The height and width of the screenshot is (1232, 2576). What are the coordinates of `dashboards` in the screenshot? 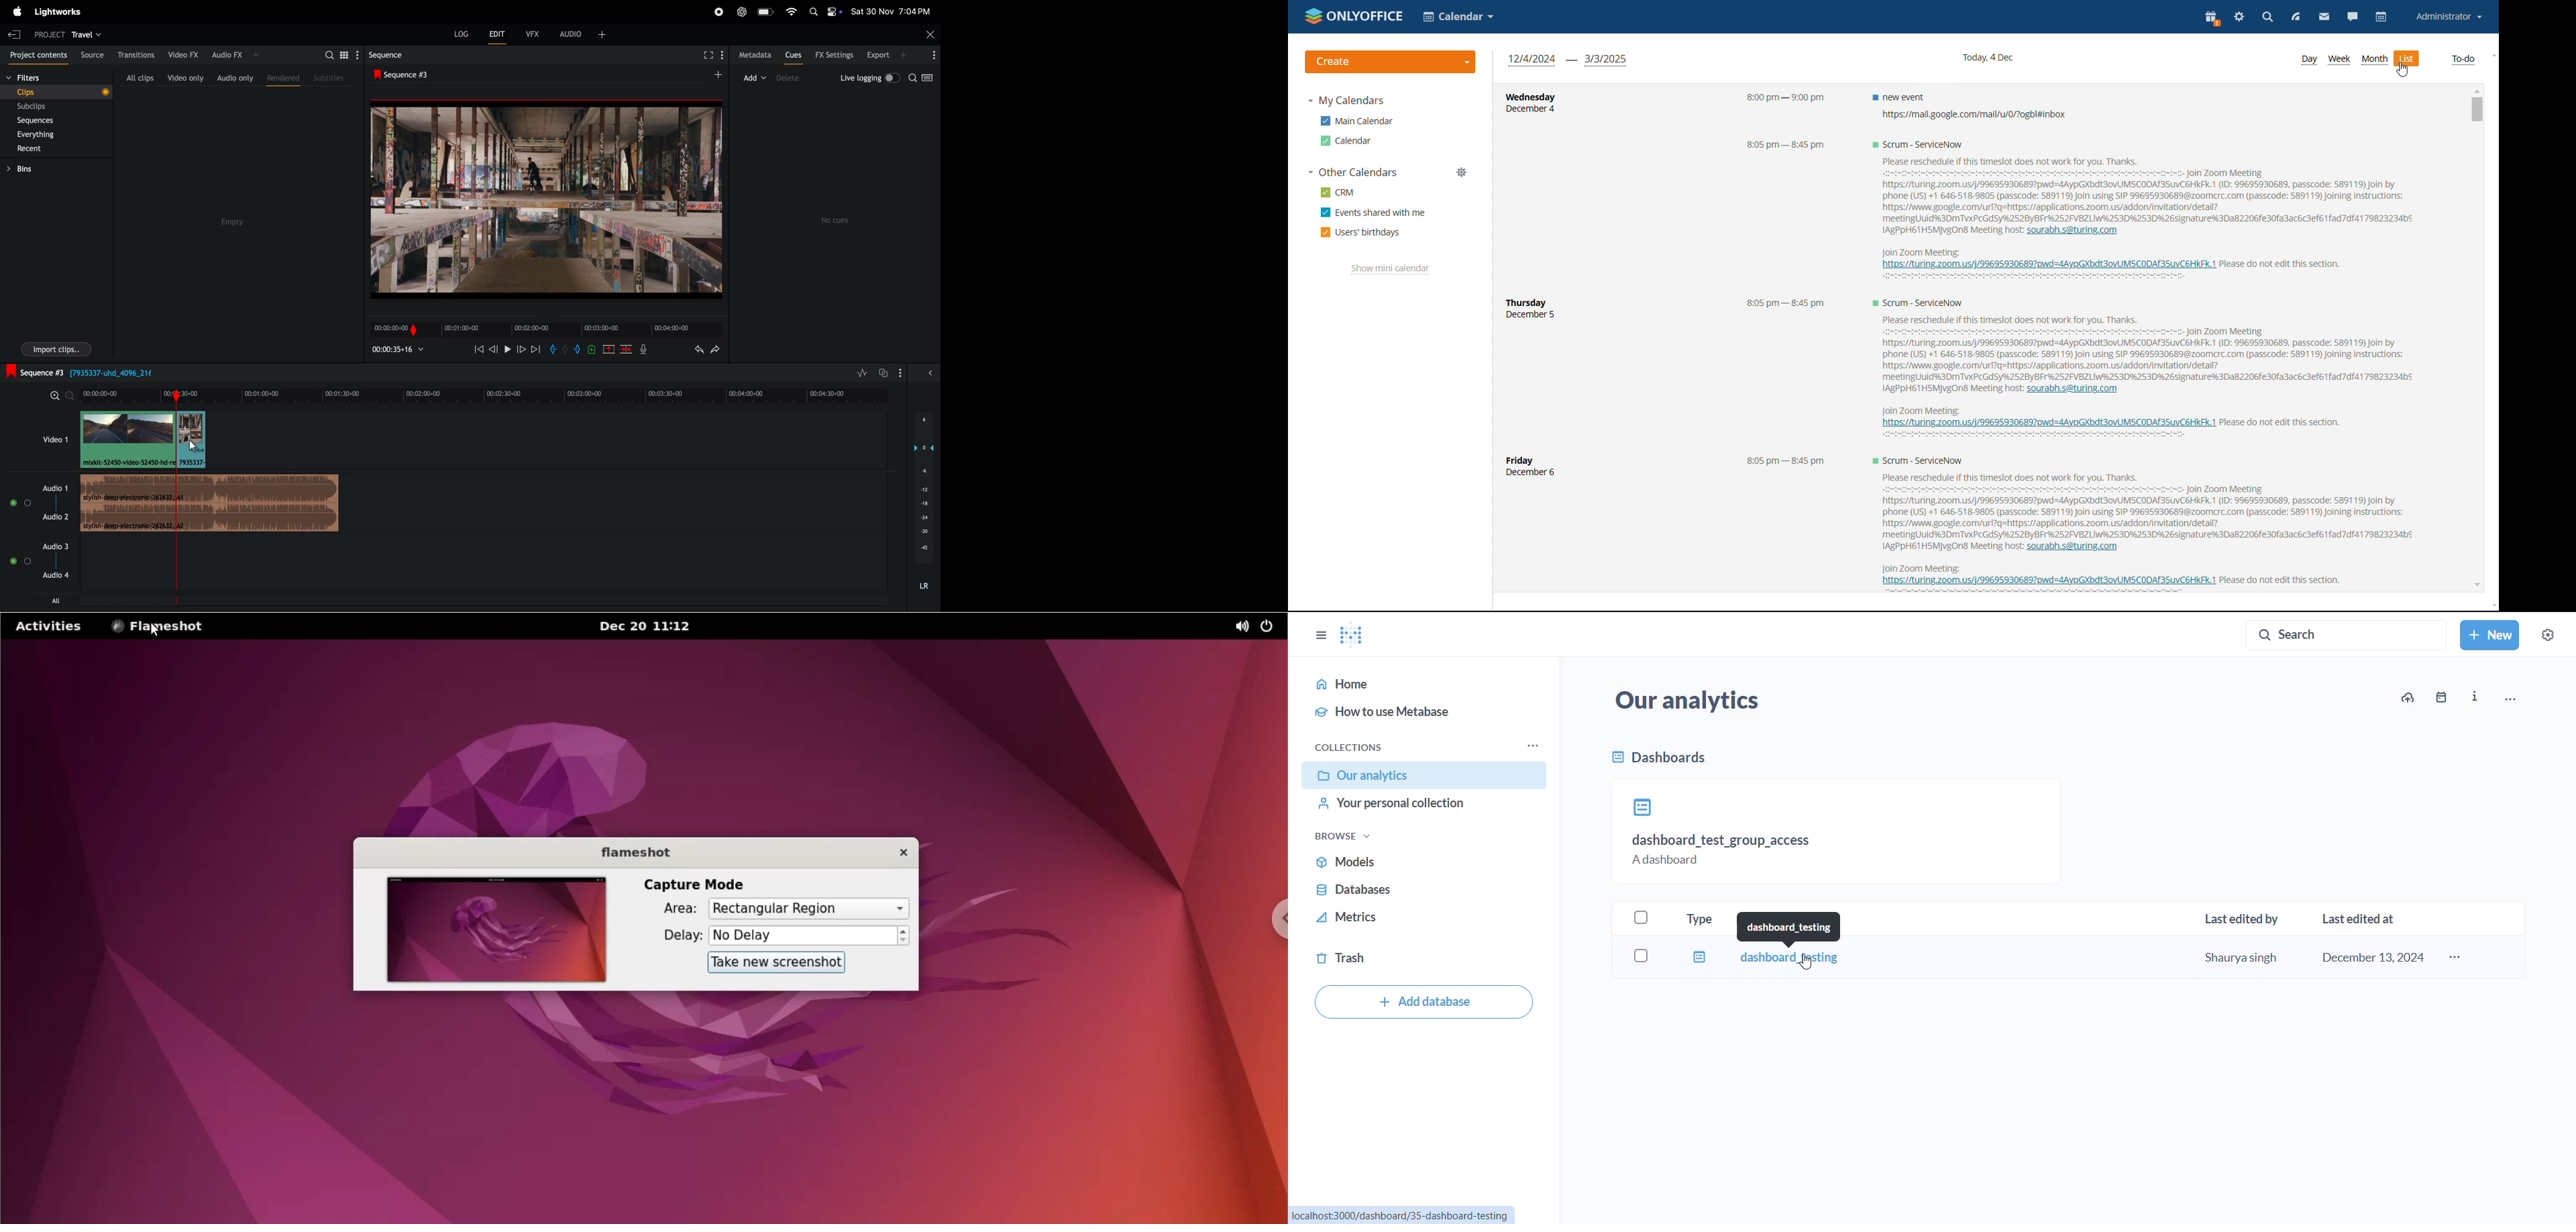 It's located at (1701, 762).